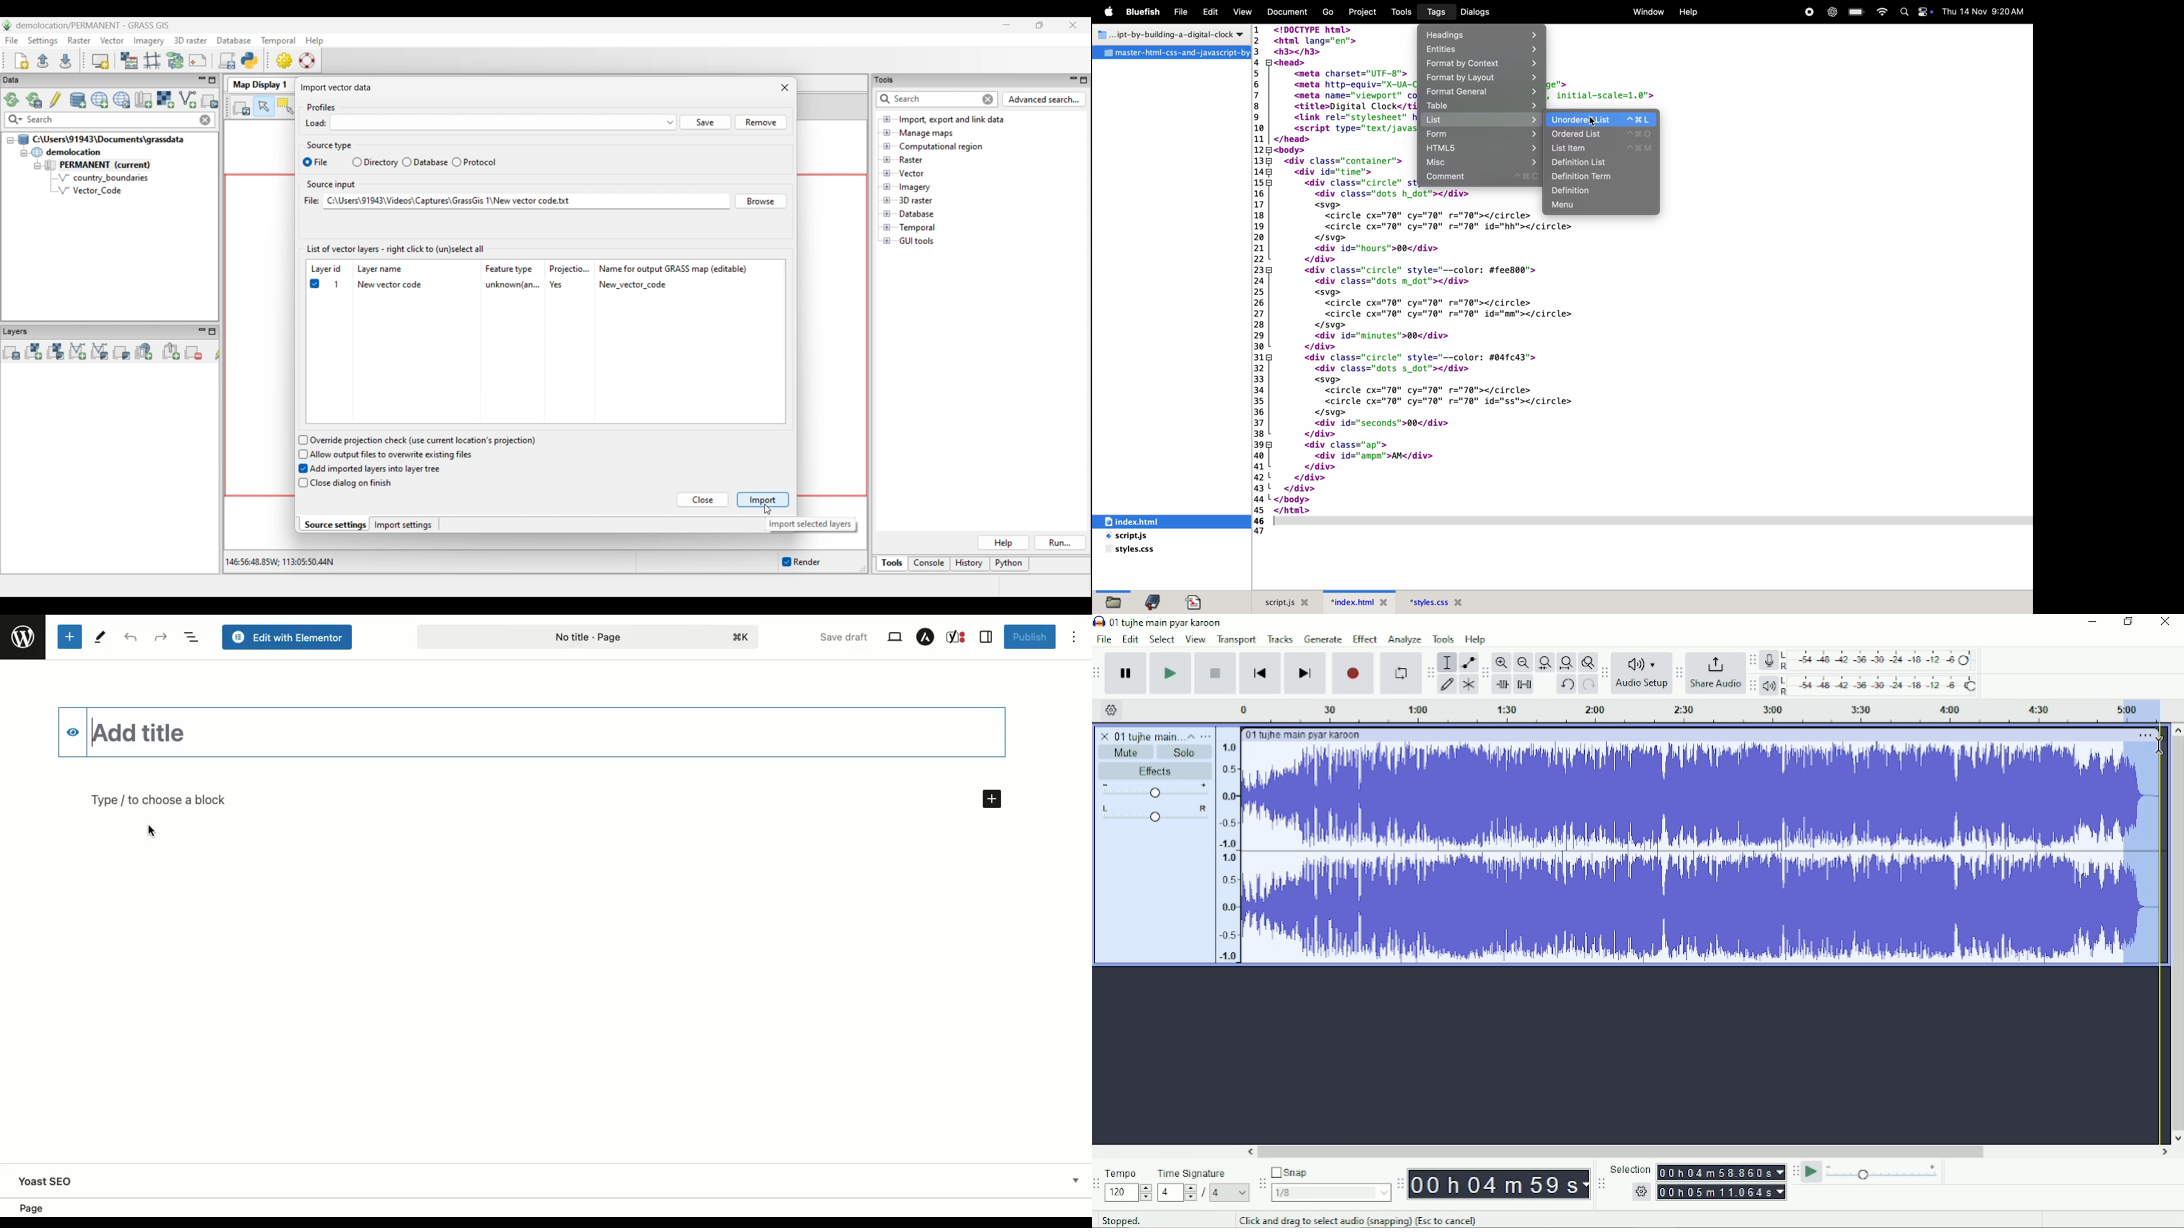  I want to click on Undo, so click(1567, 684).